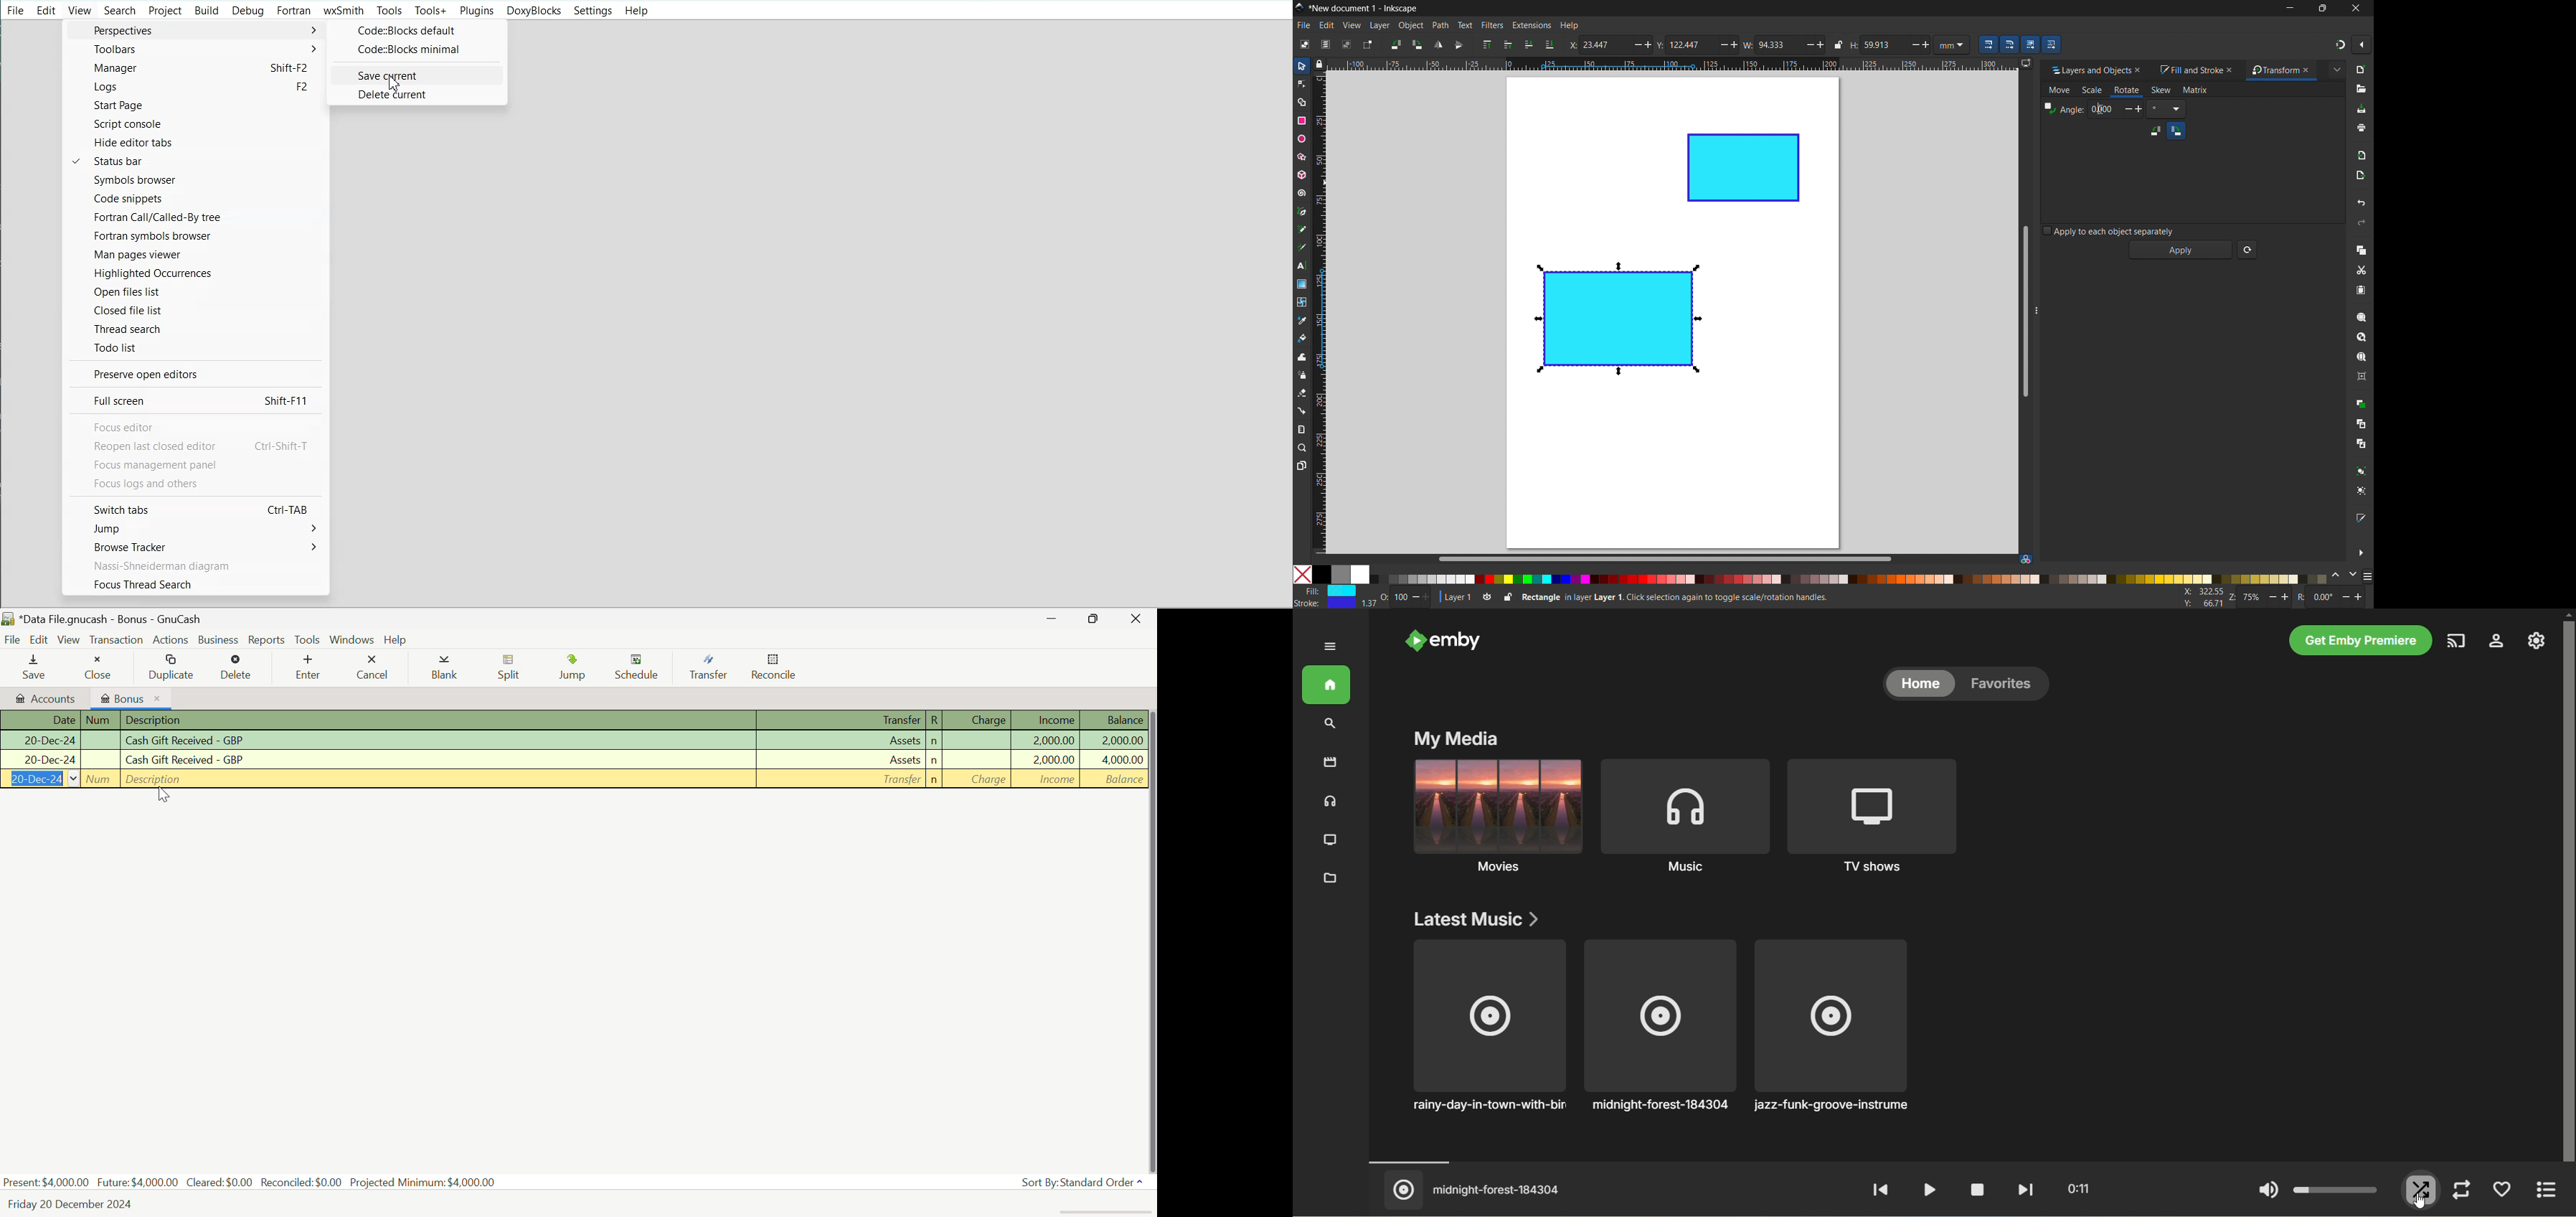  Describe the element at coordinates (842, 778) in the screenshot. I see `Transfer` at that location.